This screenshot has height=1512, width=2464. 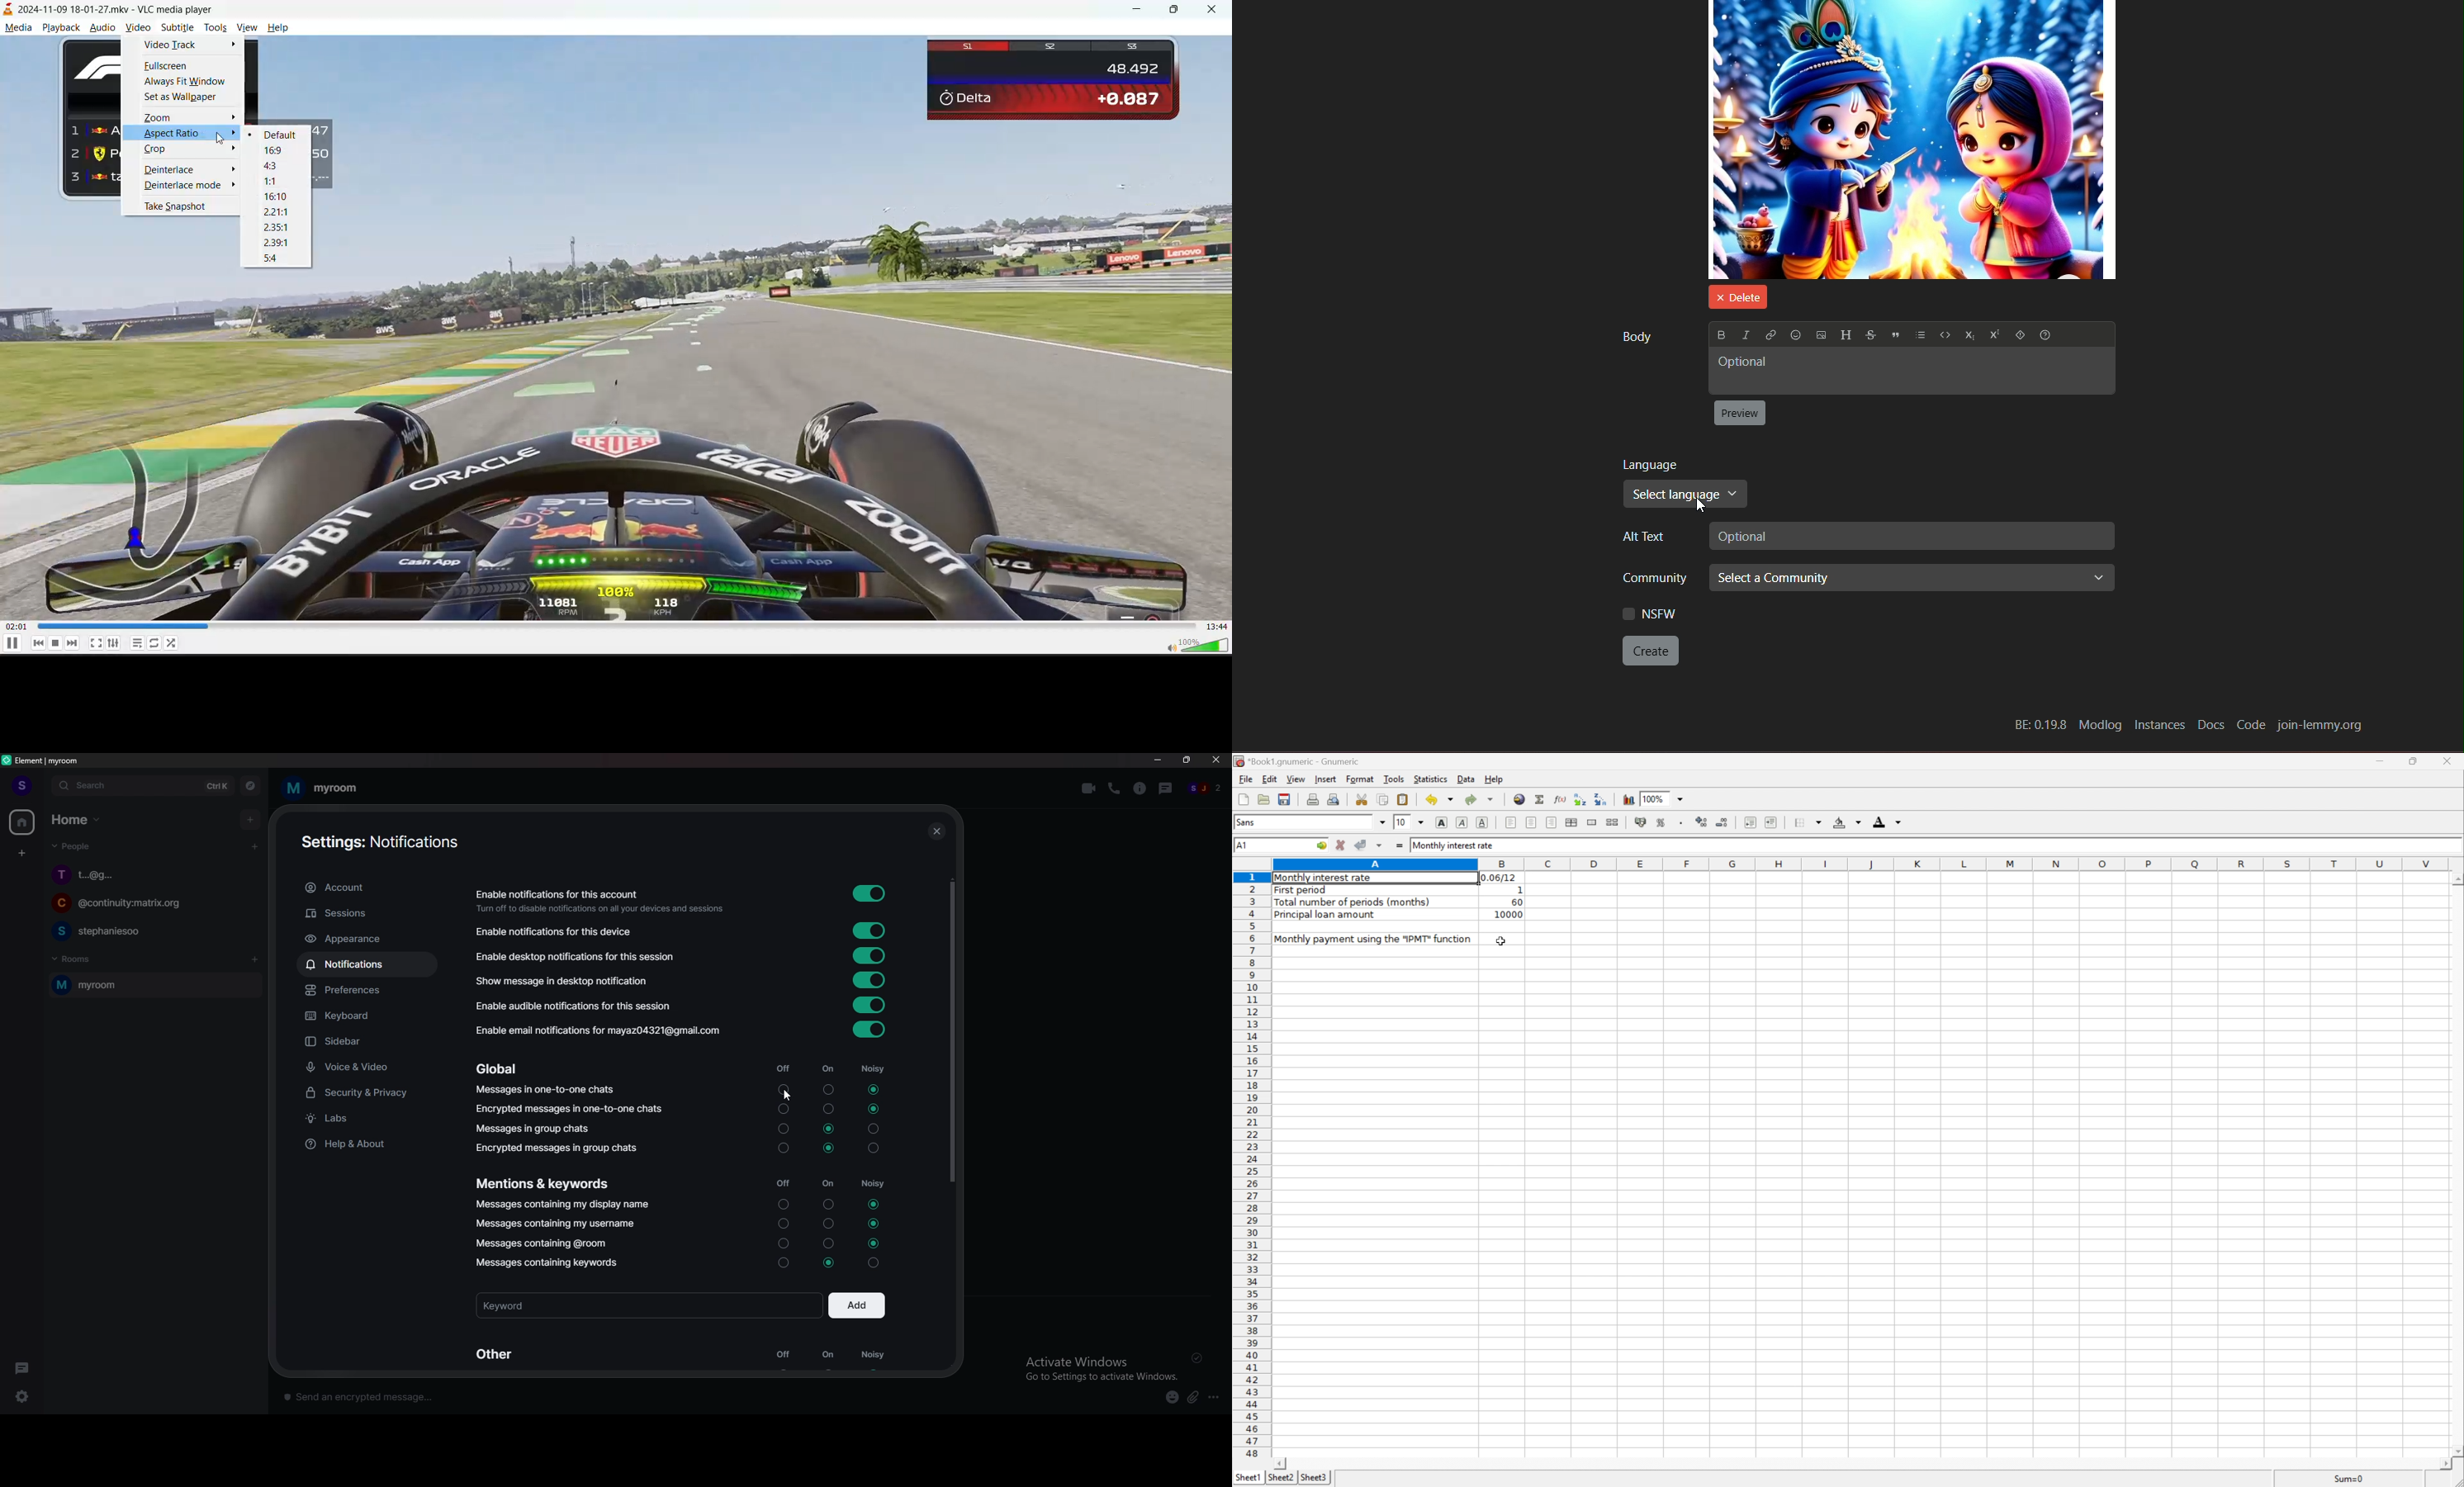 I want to click on Drop Down, so click(x=1383, y=822).